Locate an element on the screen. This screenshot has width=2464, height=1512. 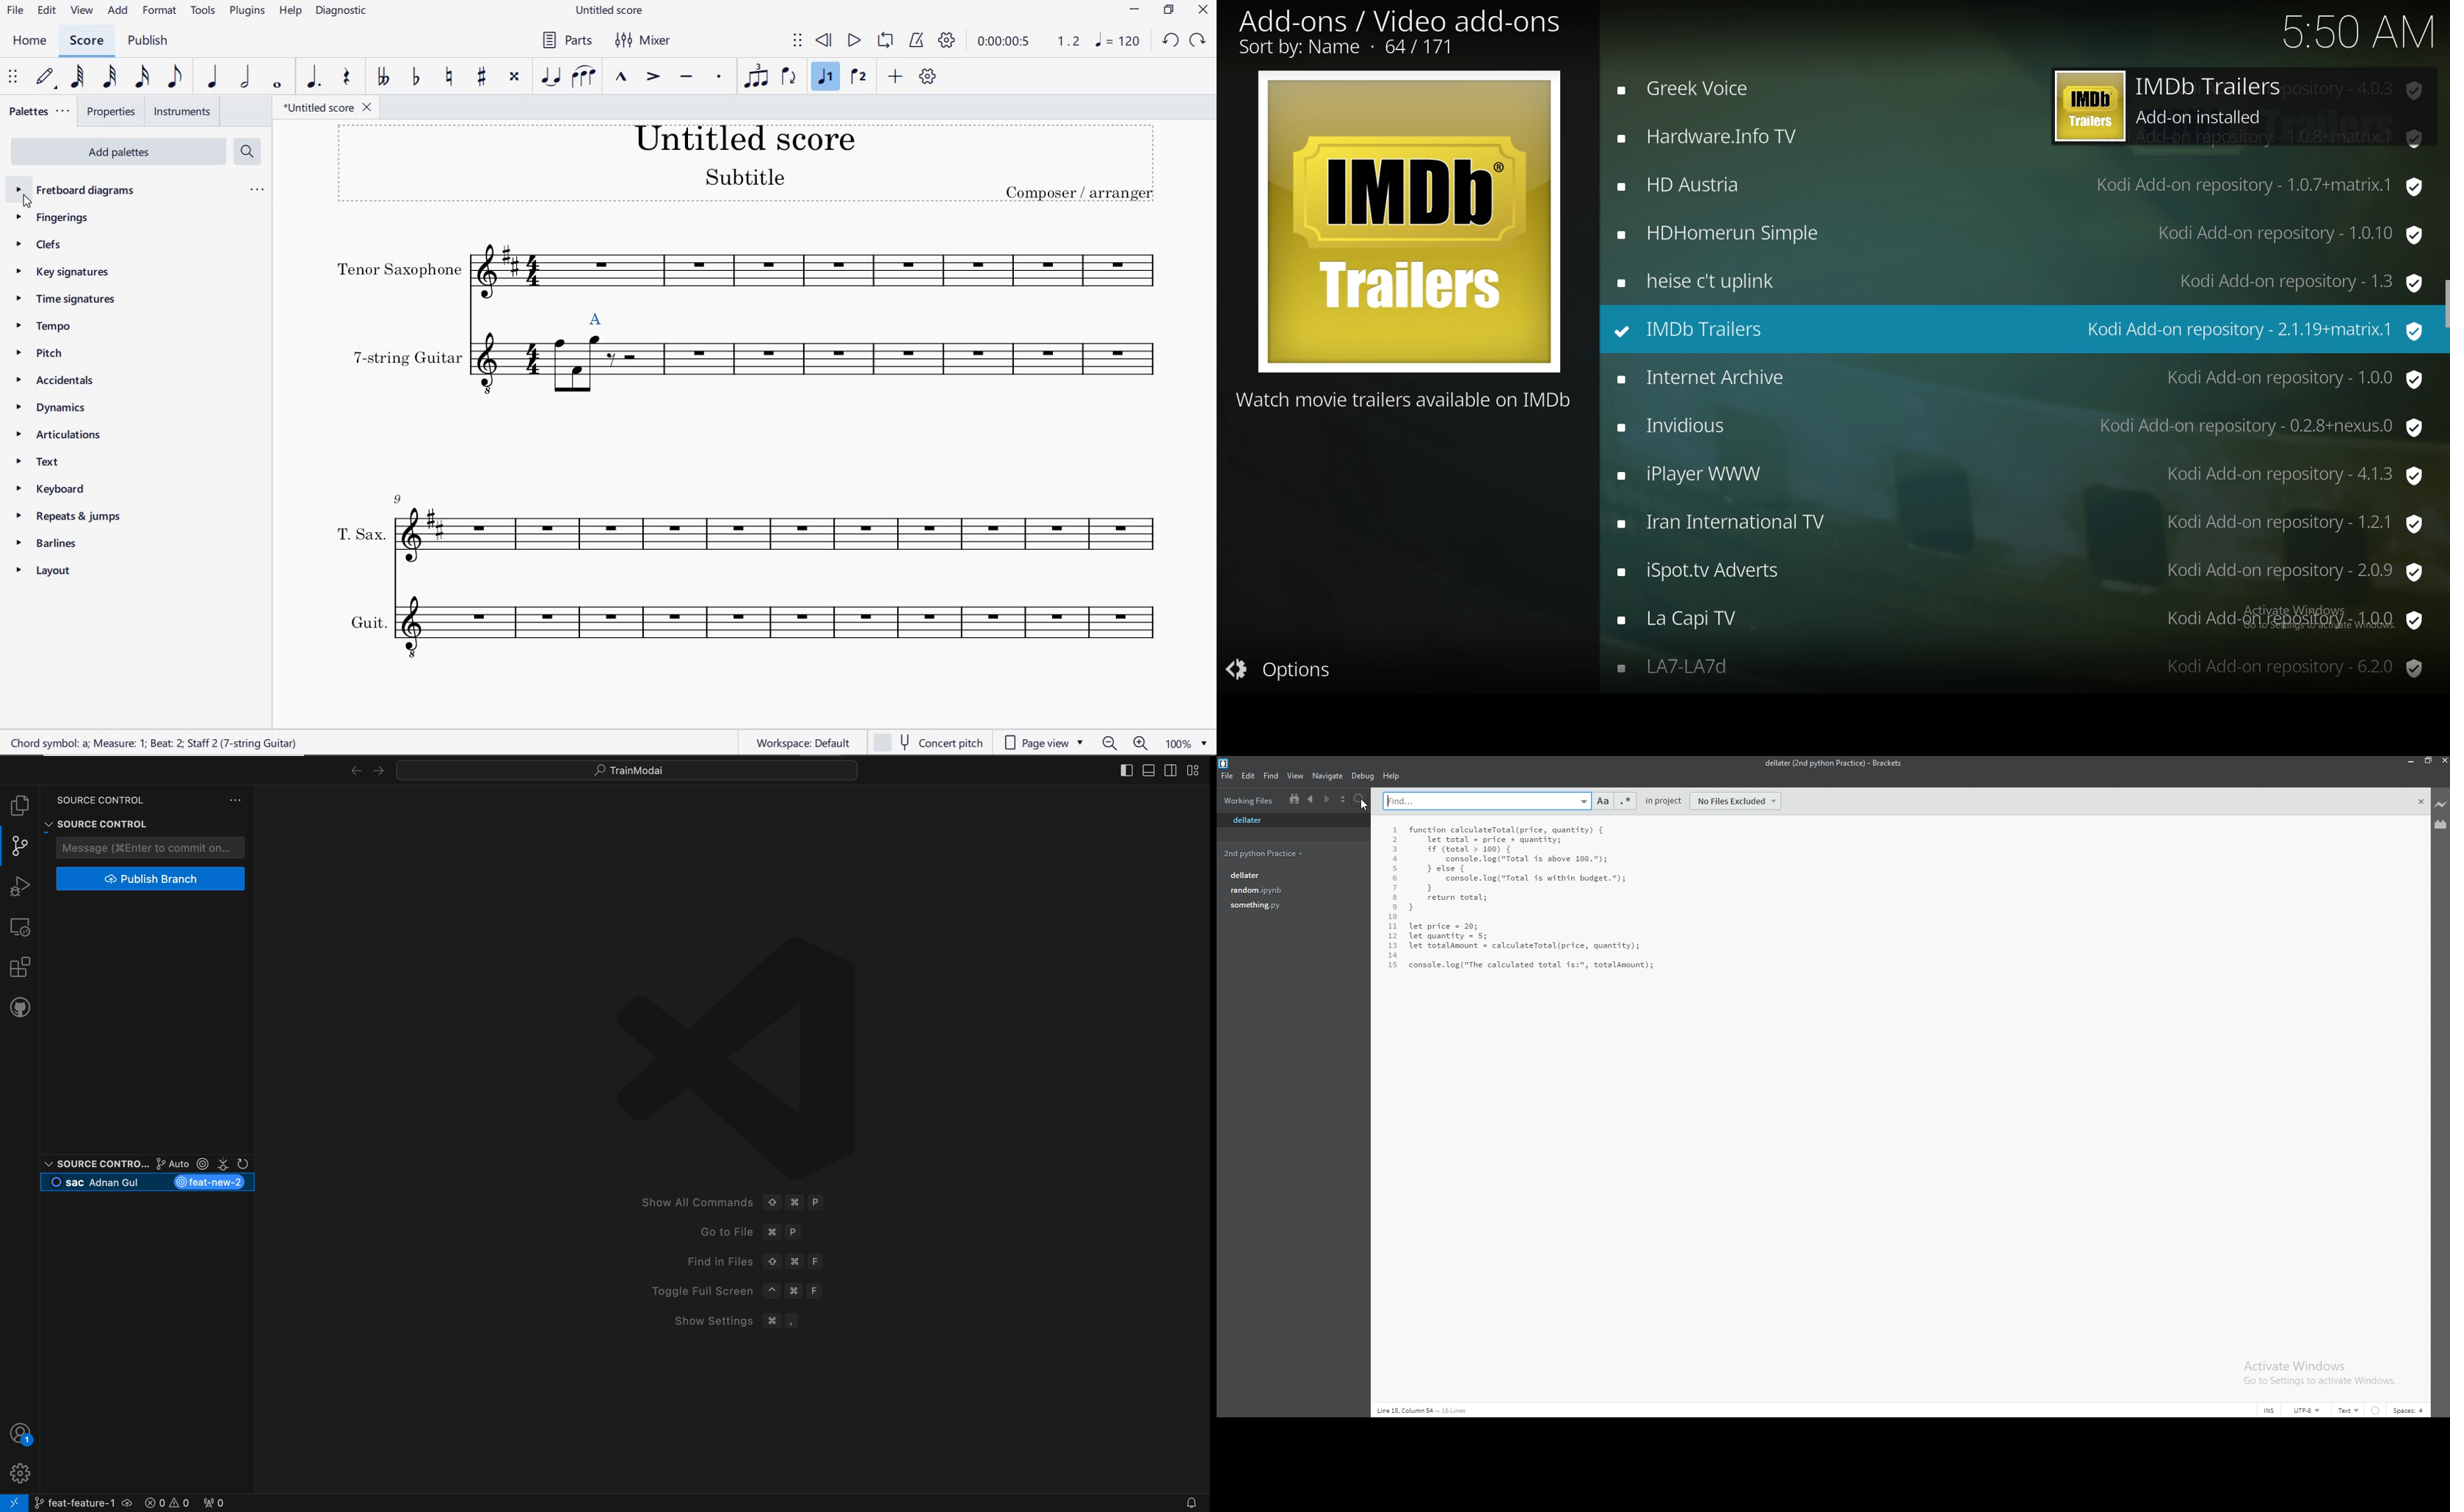
HOME is located at coordinates (30, 41).